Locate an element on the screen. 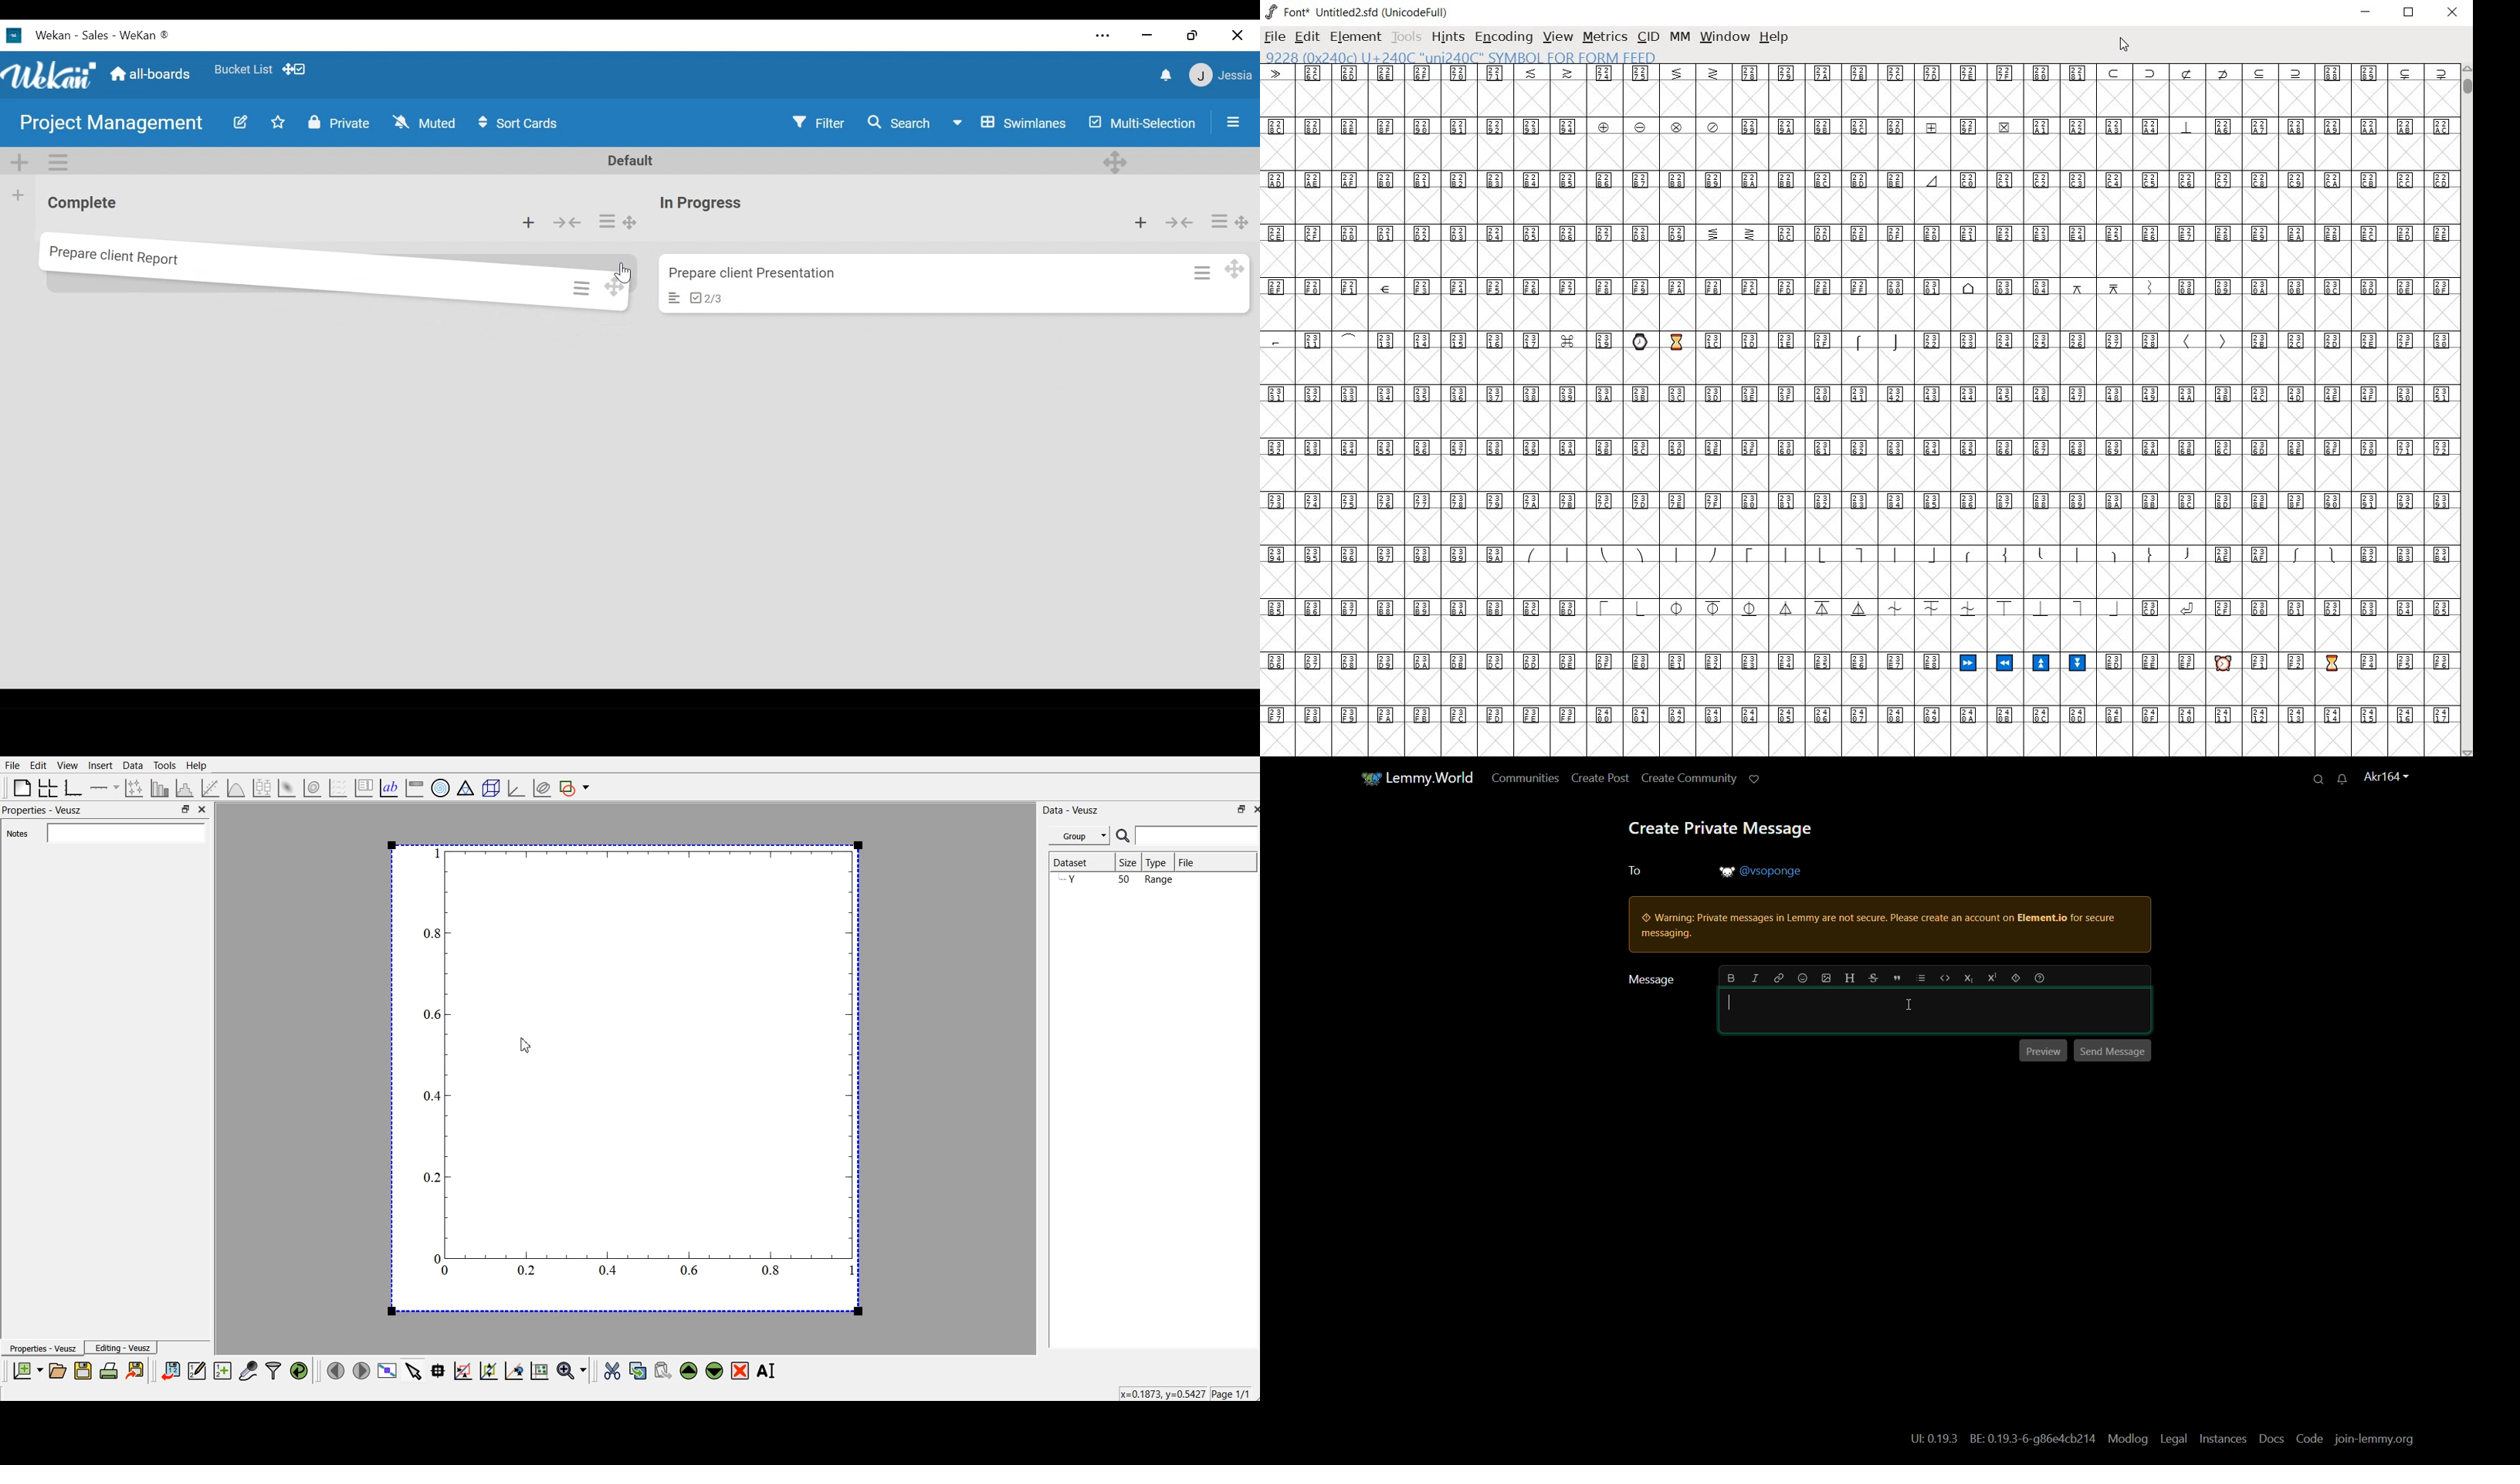 This screenshot has height=1484, width=2520. dekstop drag bar is located at coordinates (300, 70).